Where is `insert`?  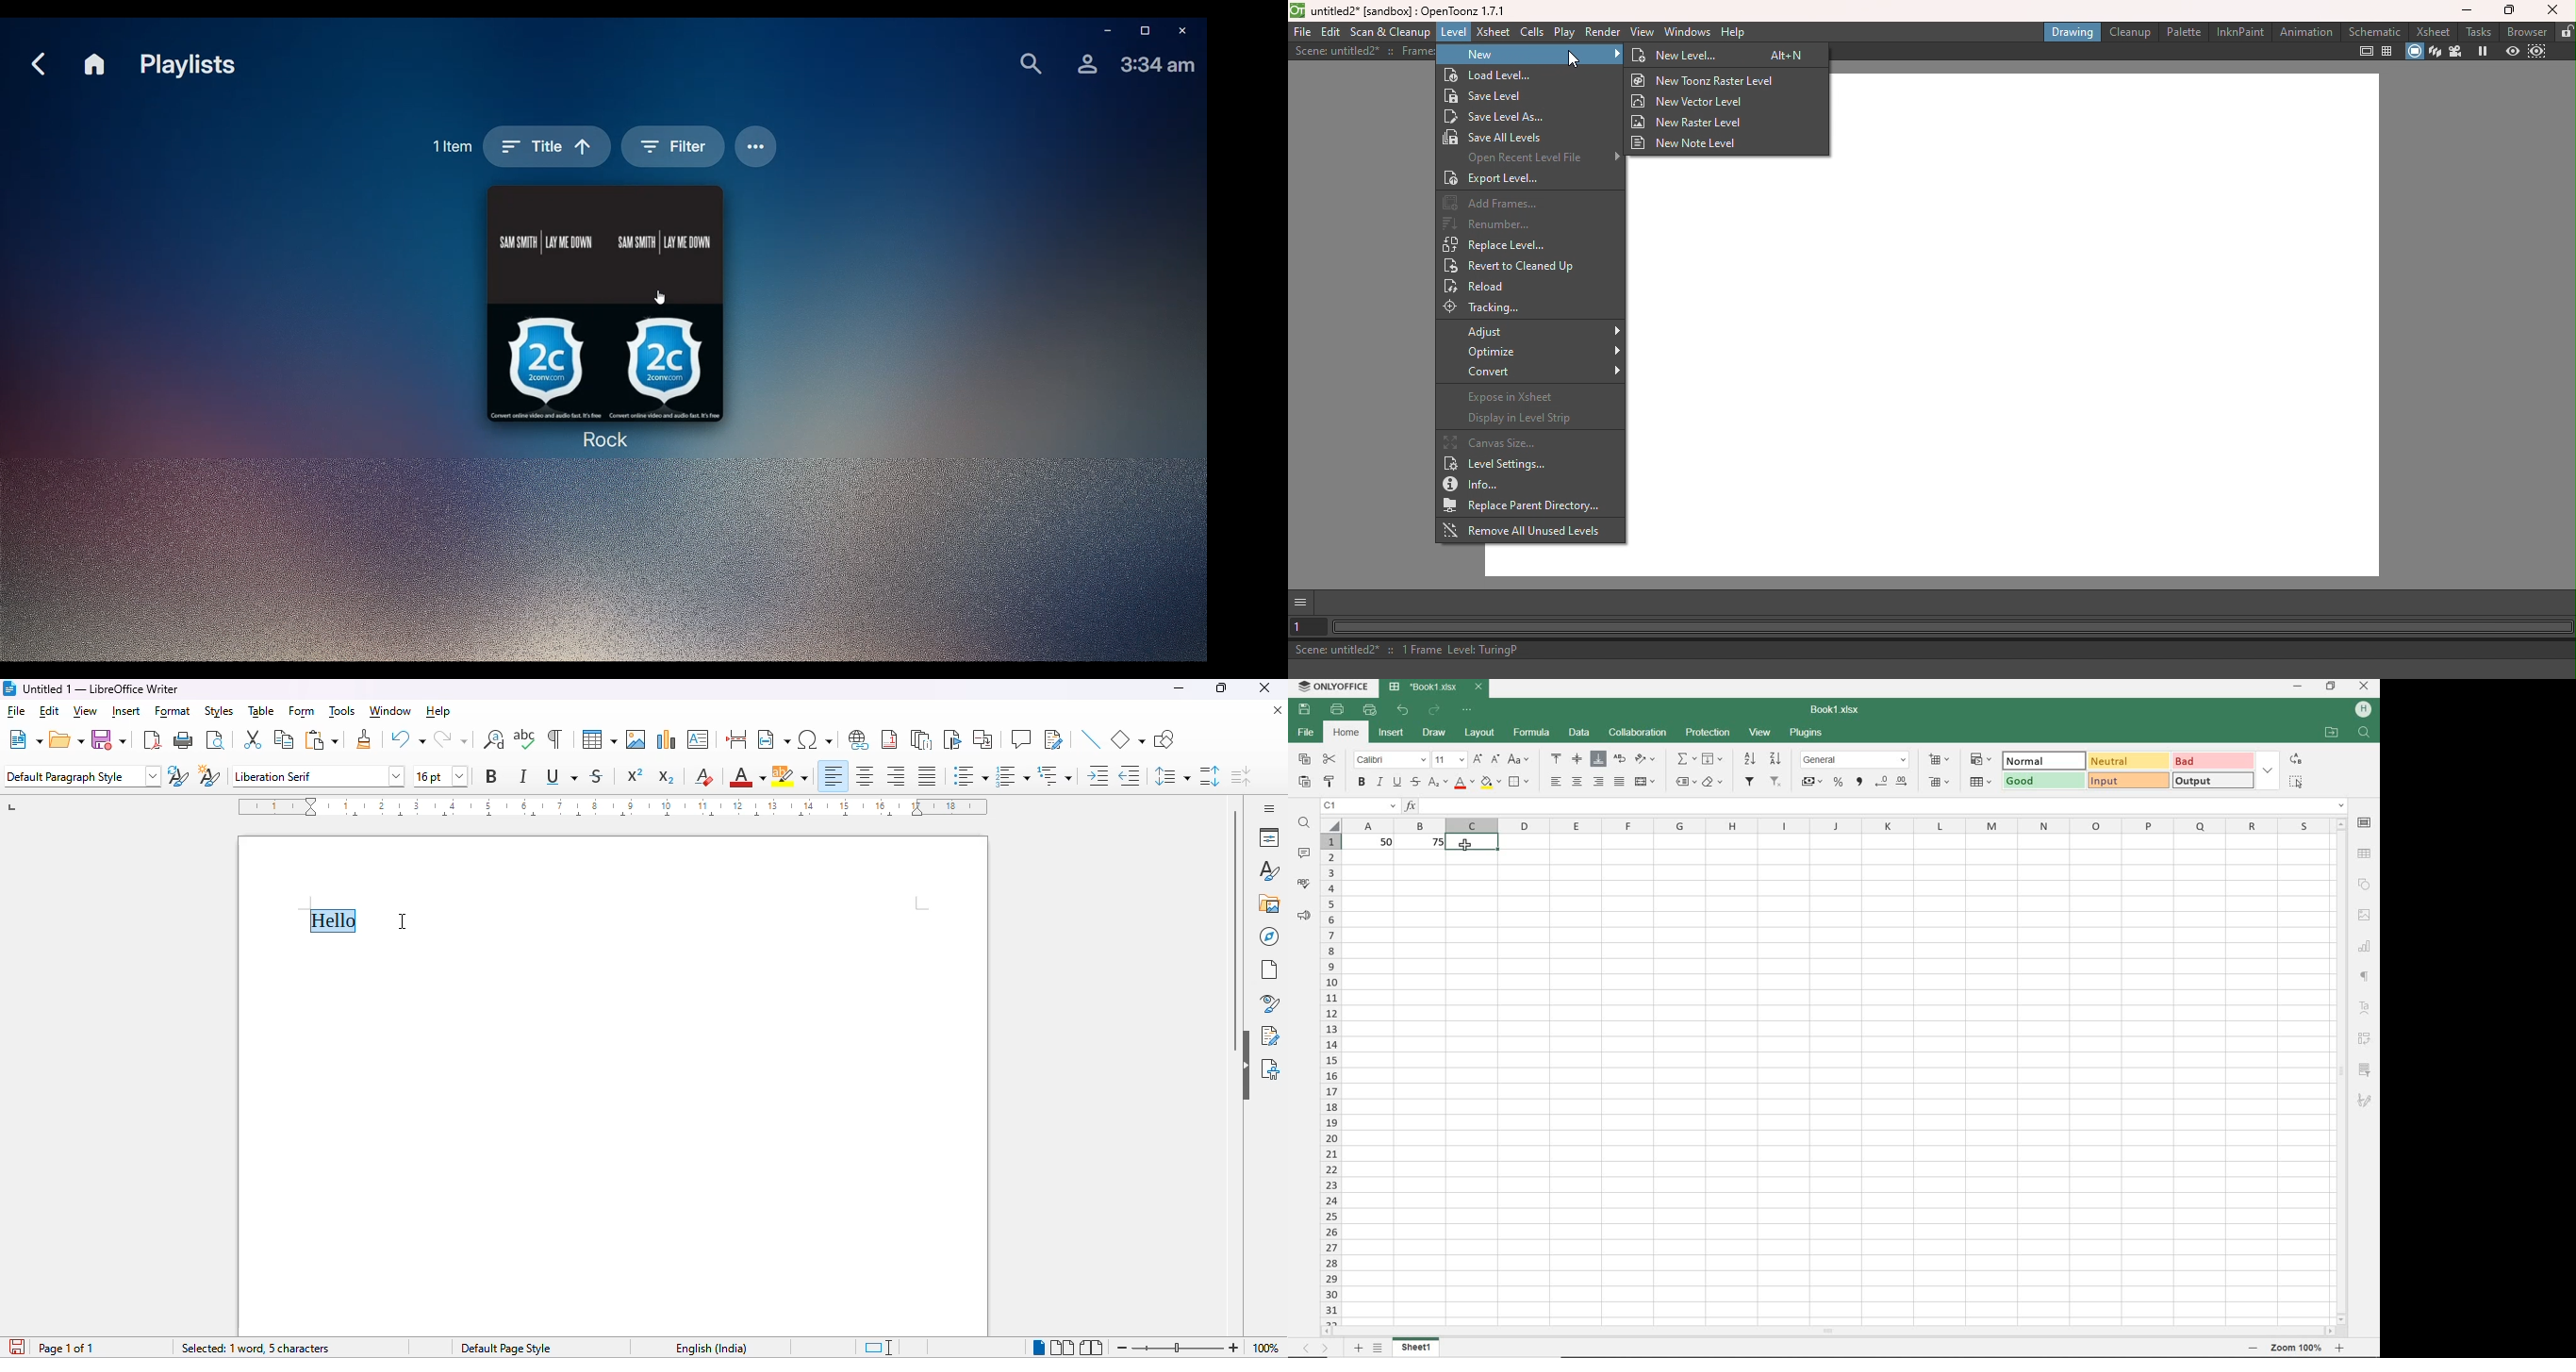
insert is located at coordinates (1391, 733).